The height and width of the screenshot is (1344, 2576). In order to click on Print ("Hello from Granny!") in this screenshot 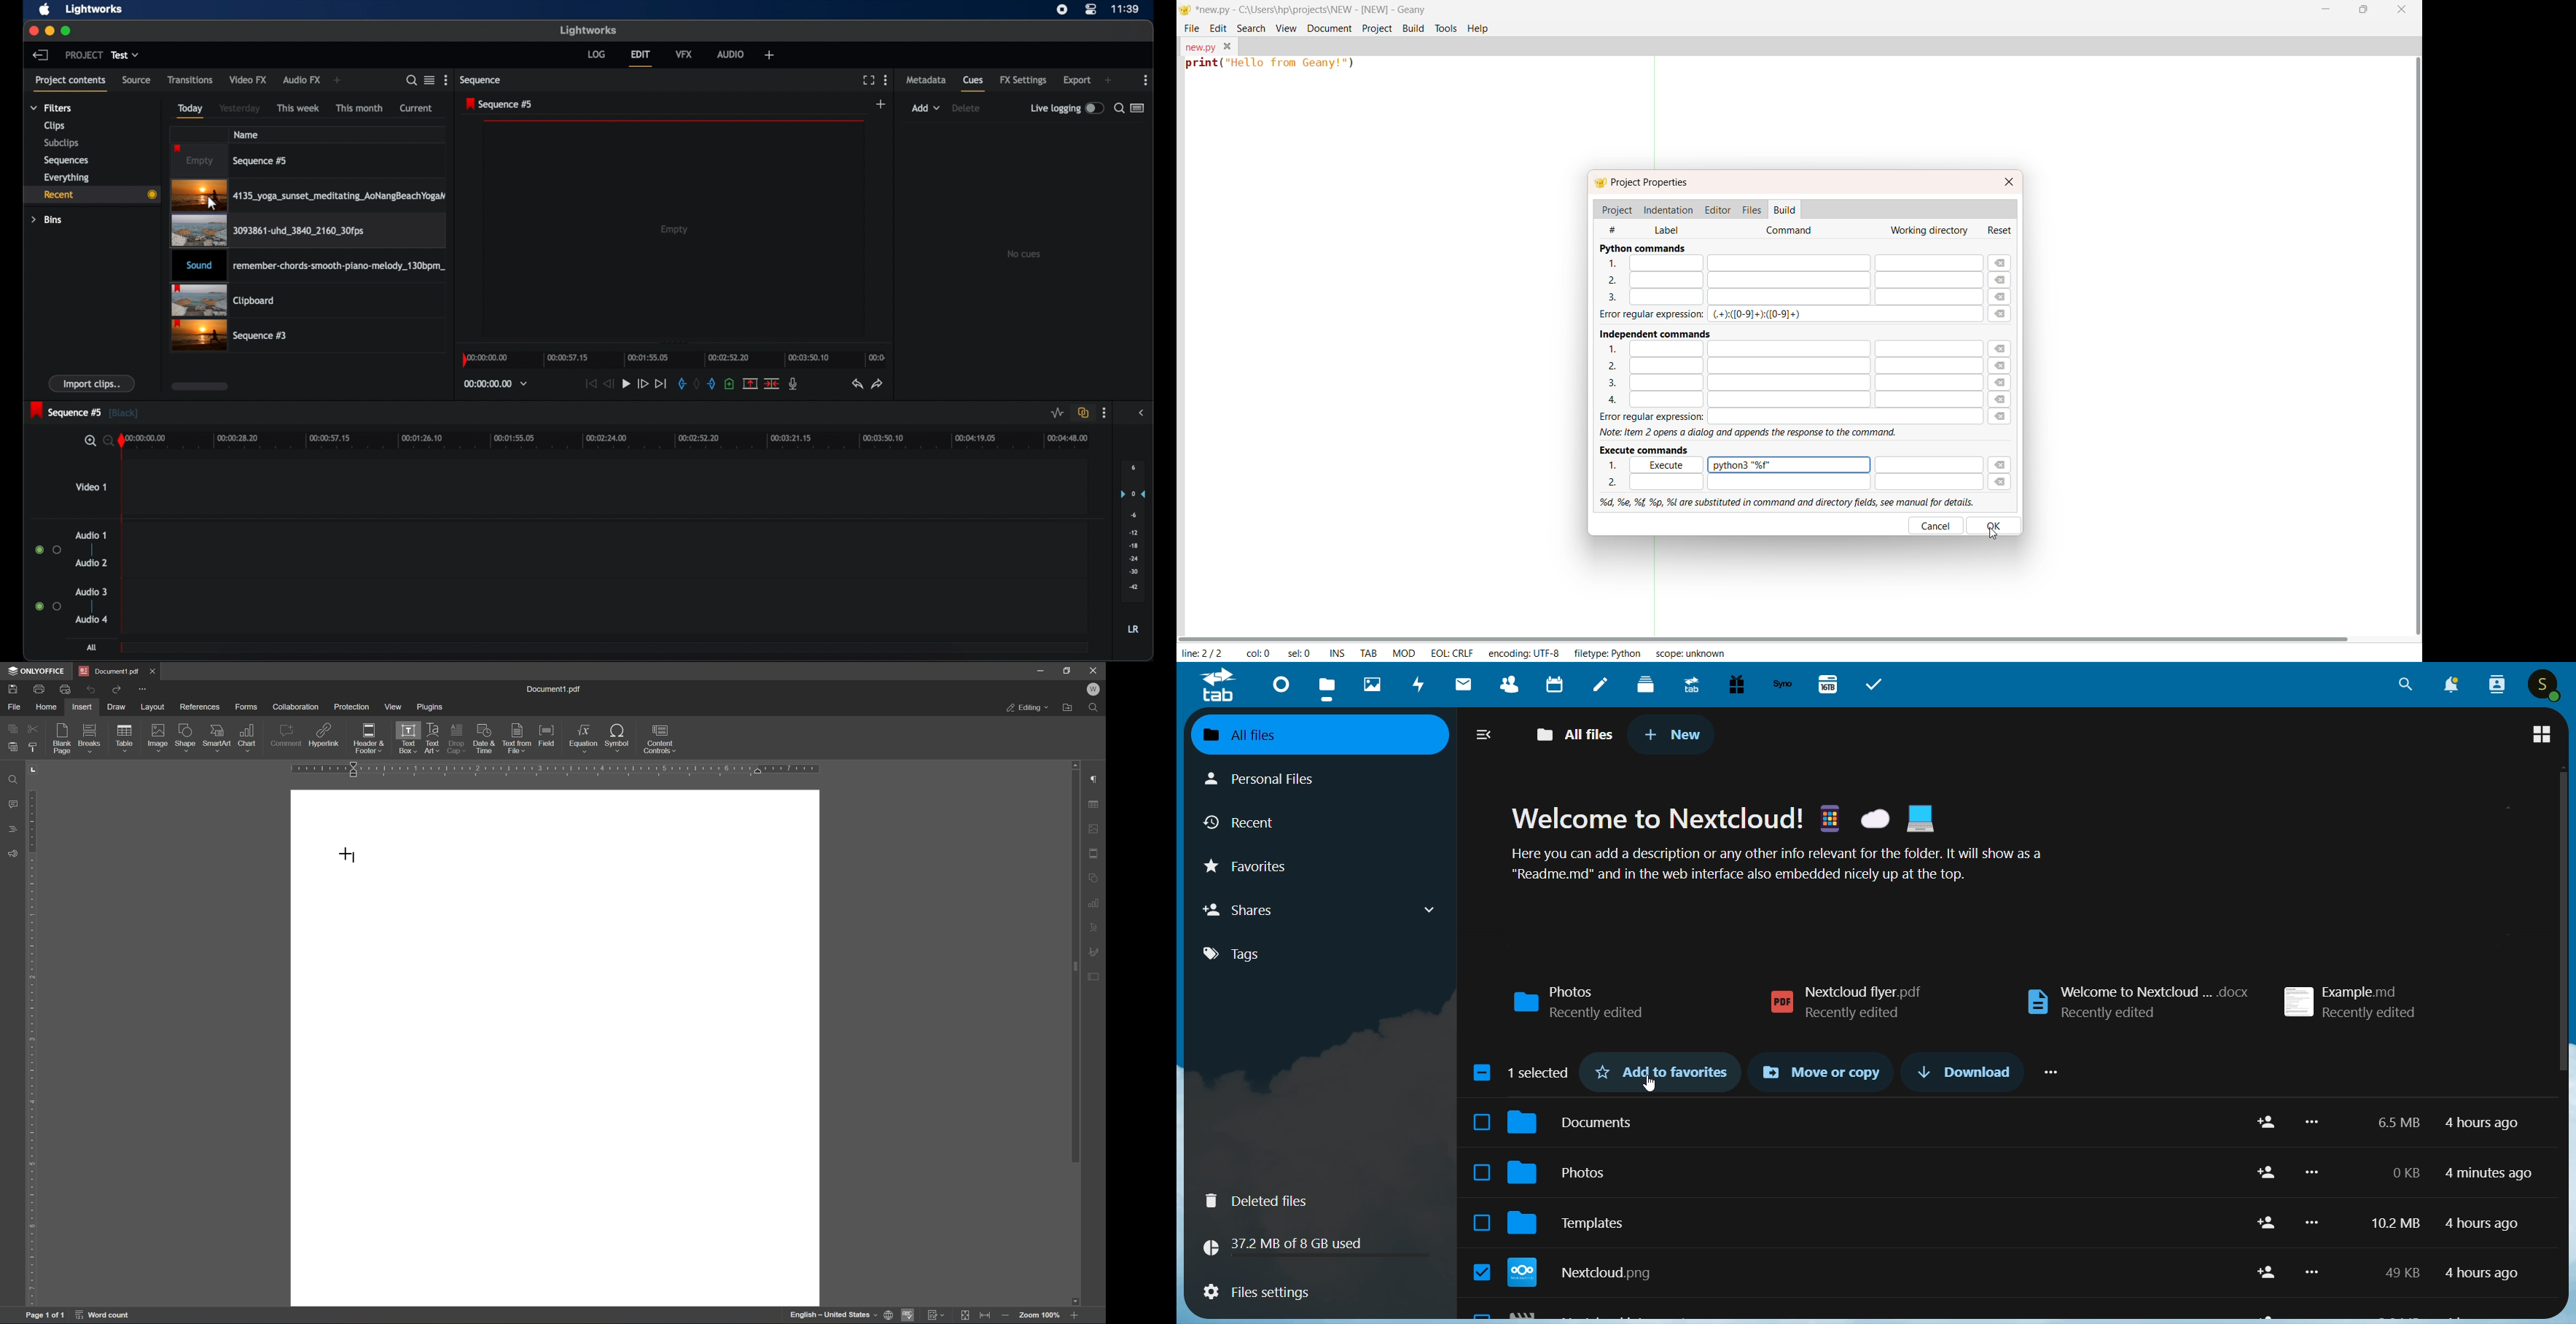, I will do `click(1273, 66)`.